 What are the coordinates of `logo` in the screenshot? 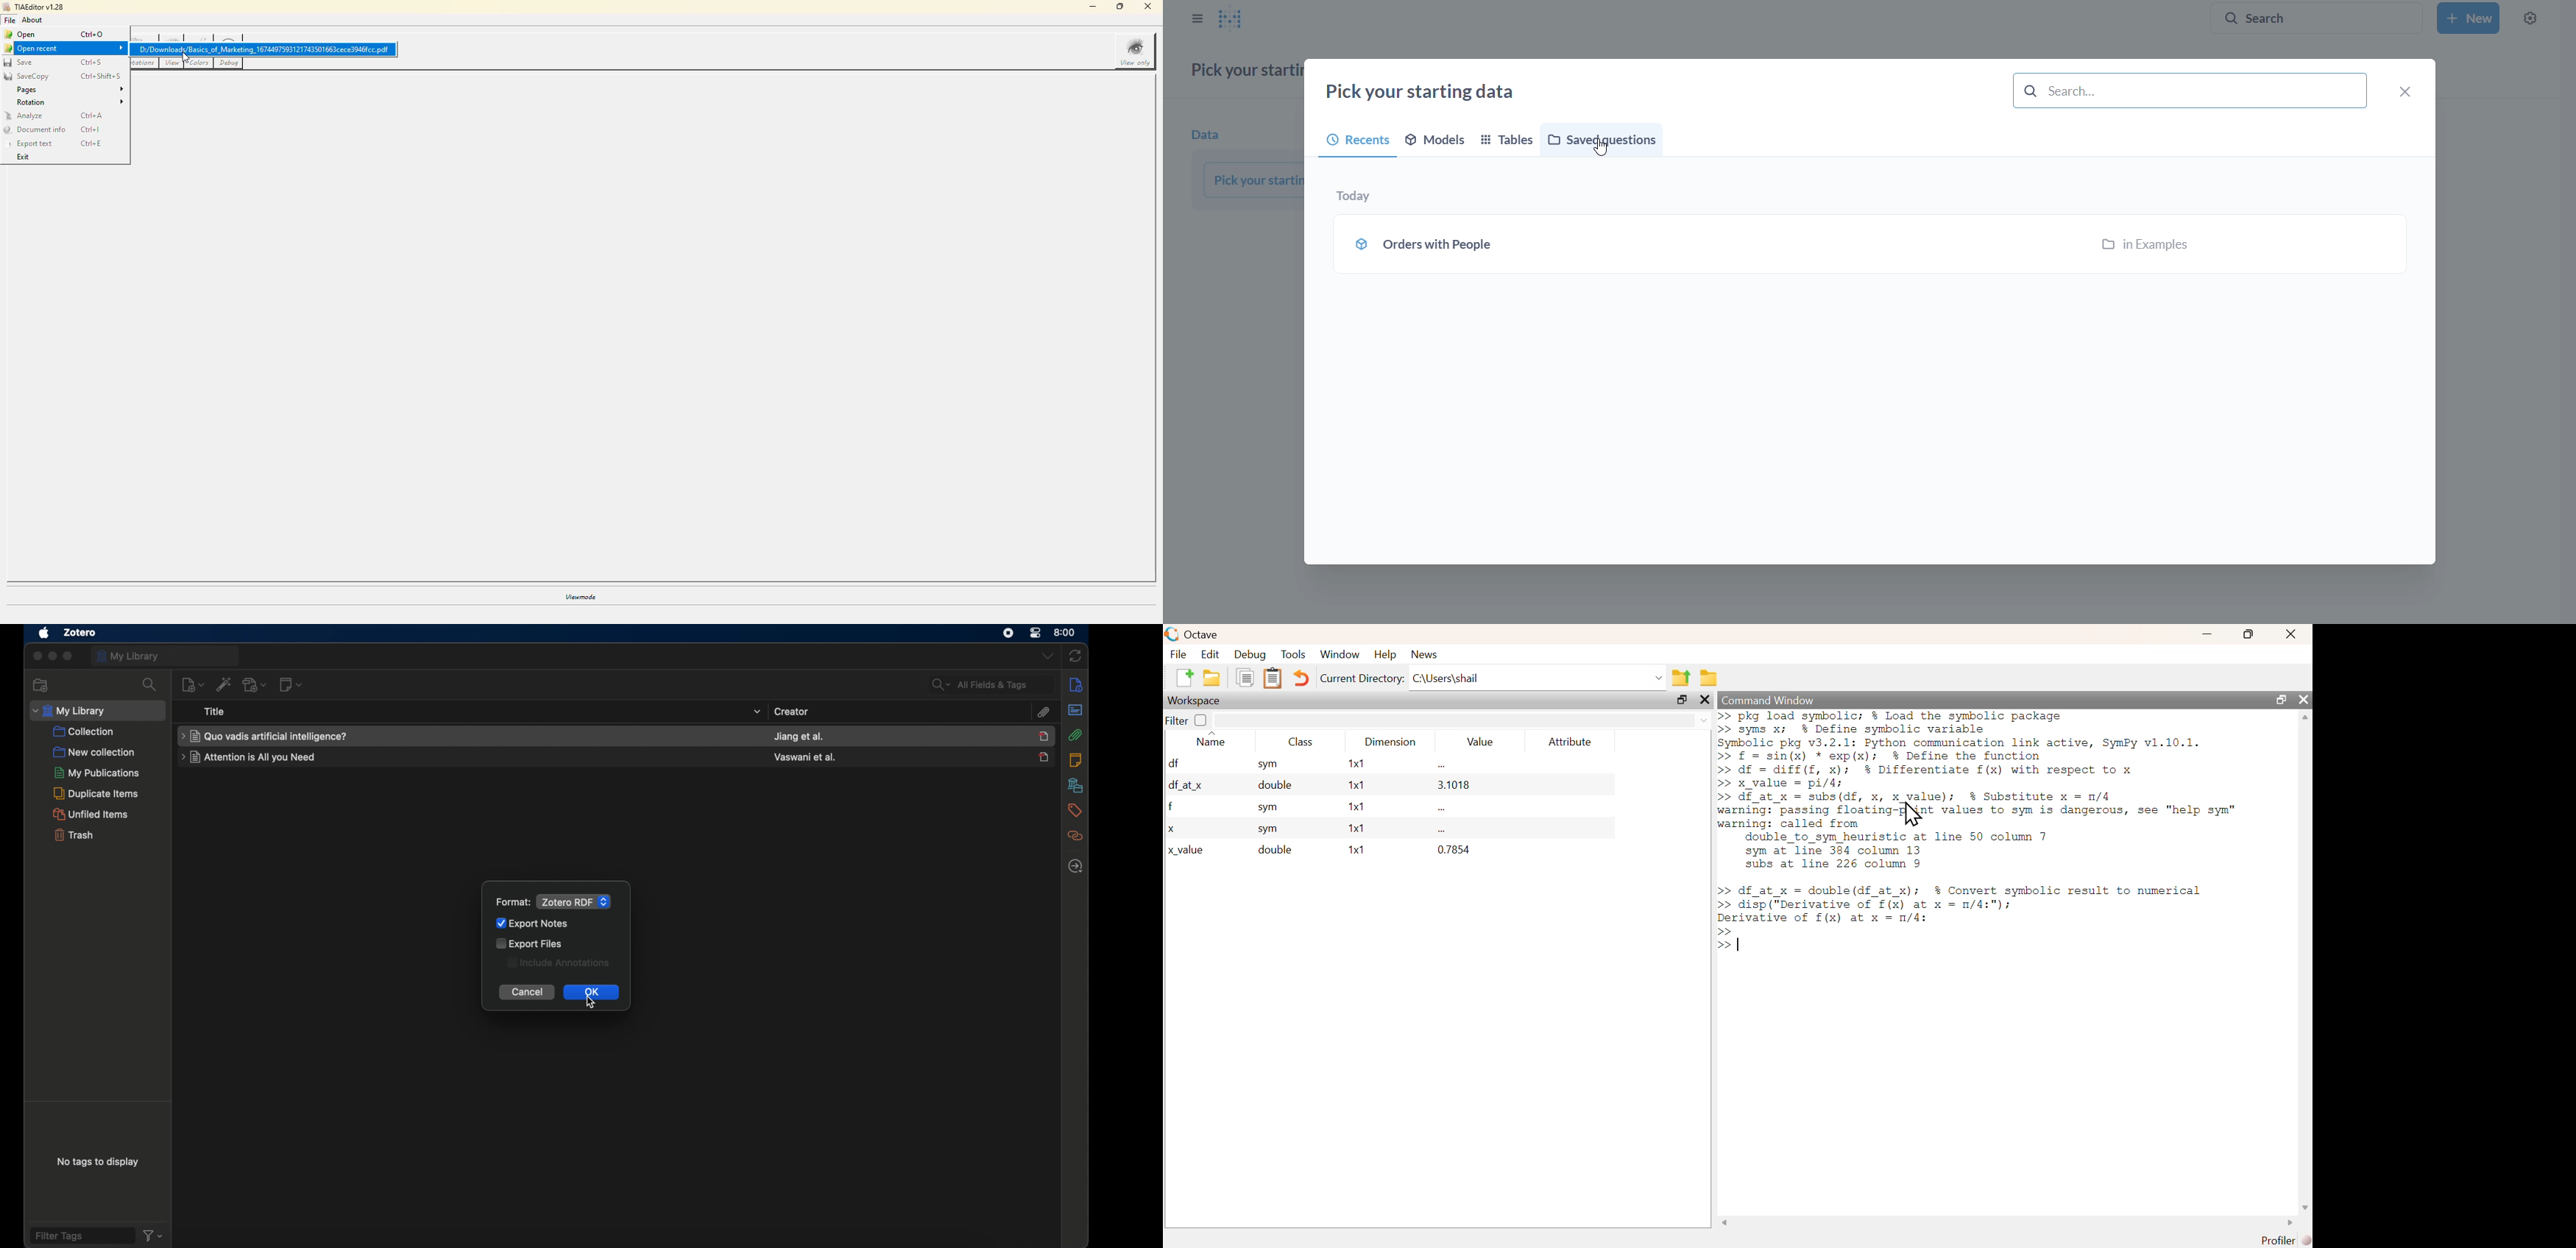 It's located at (1236, 19).